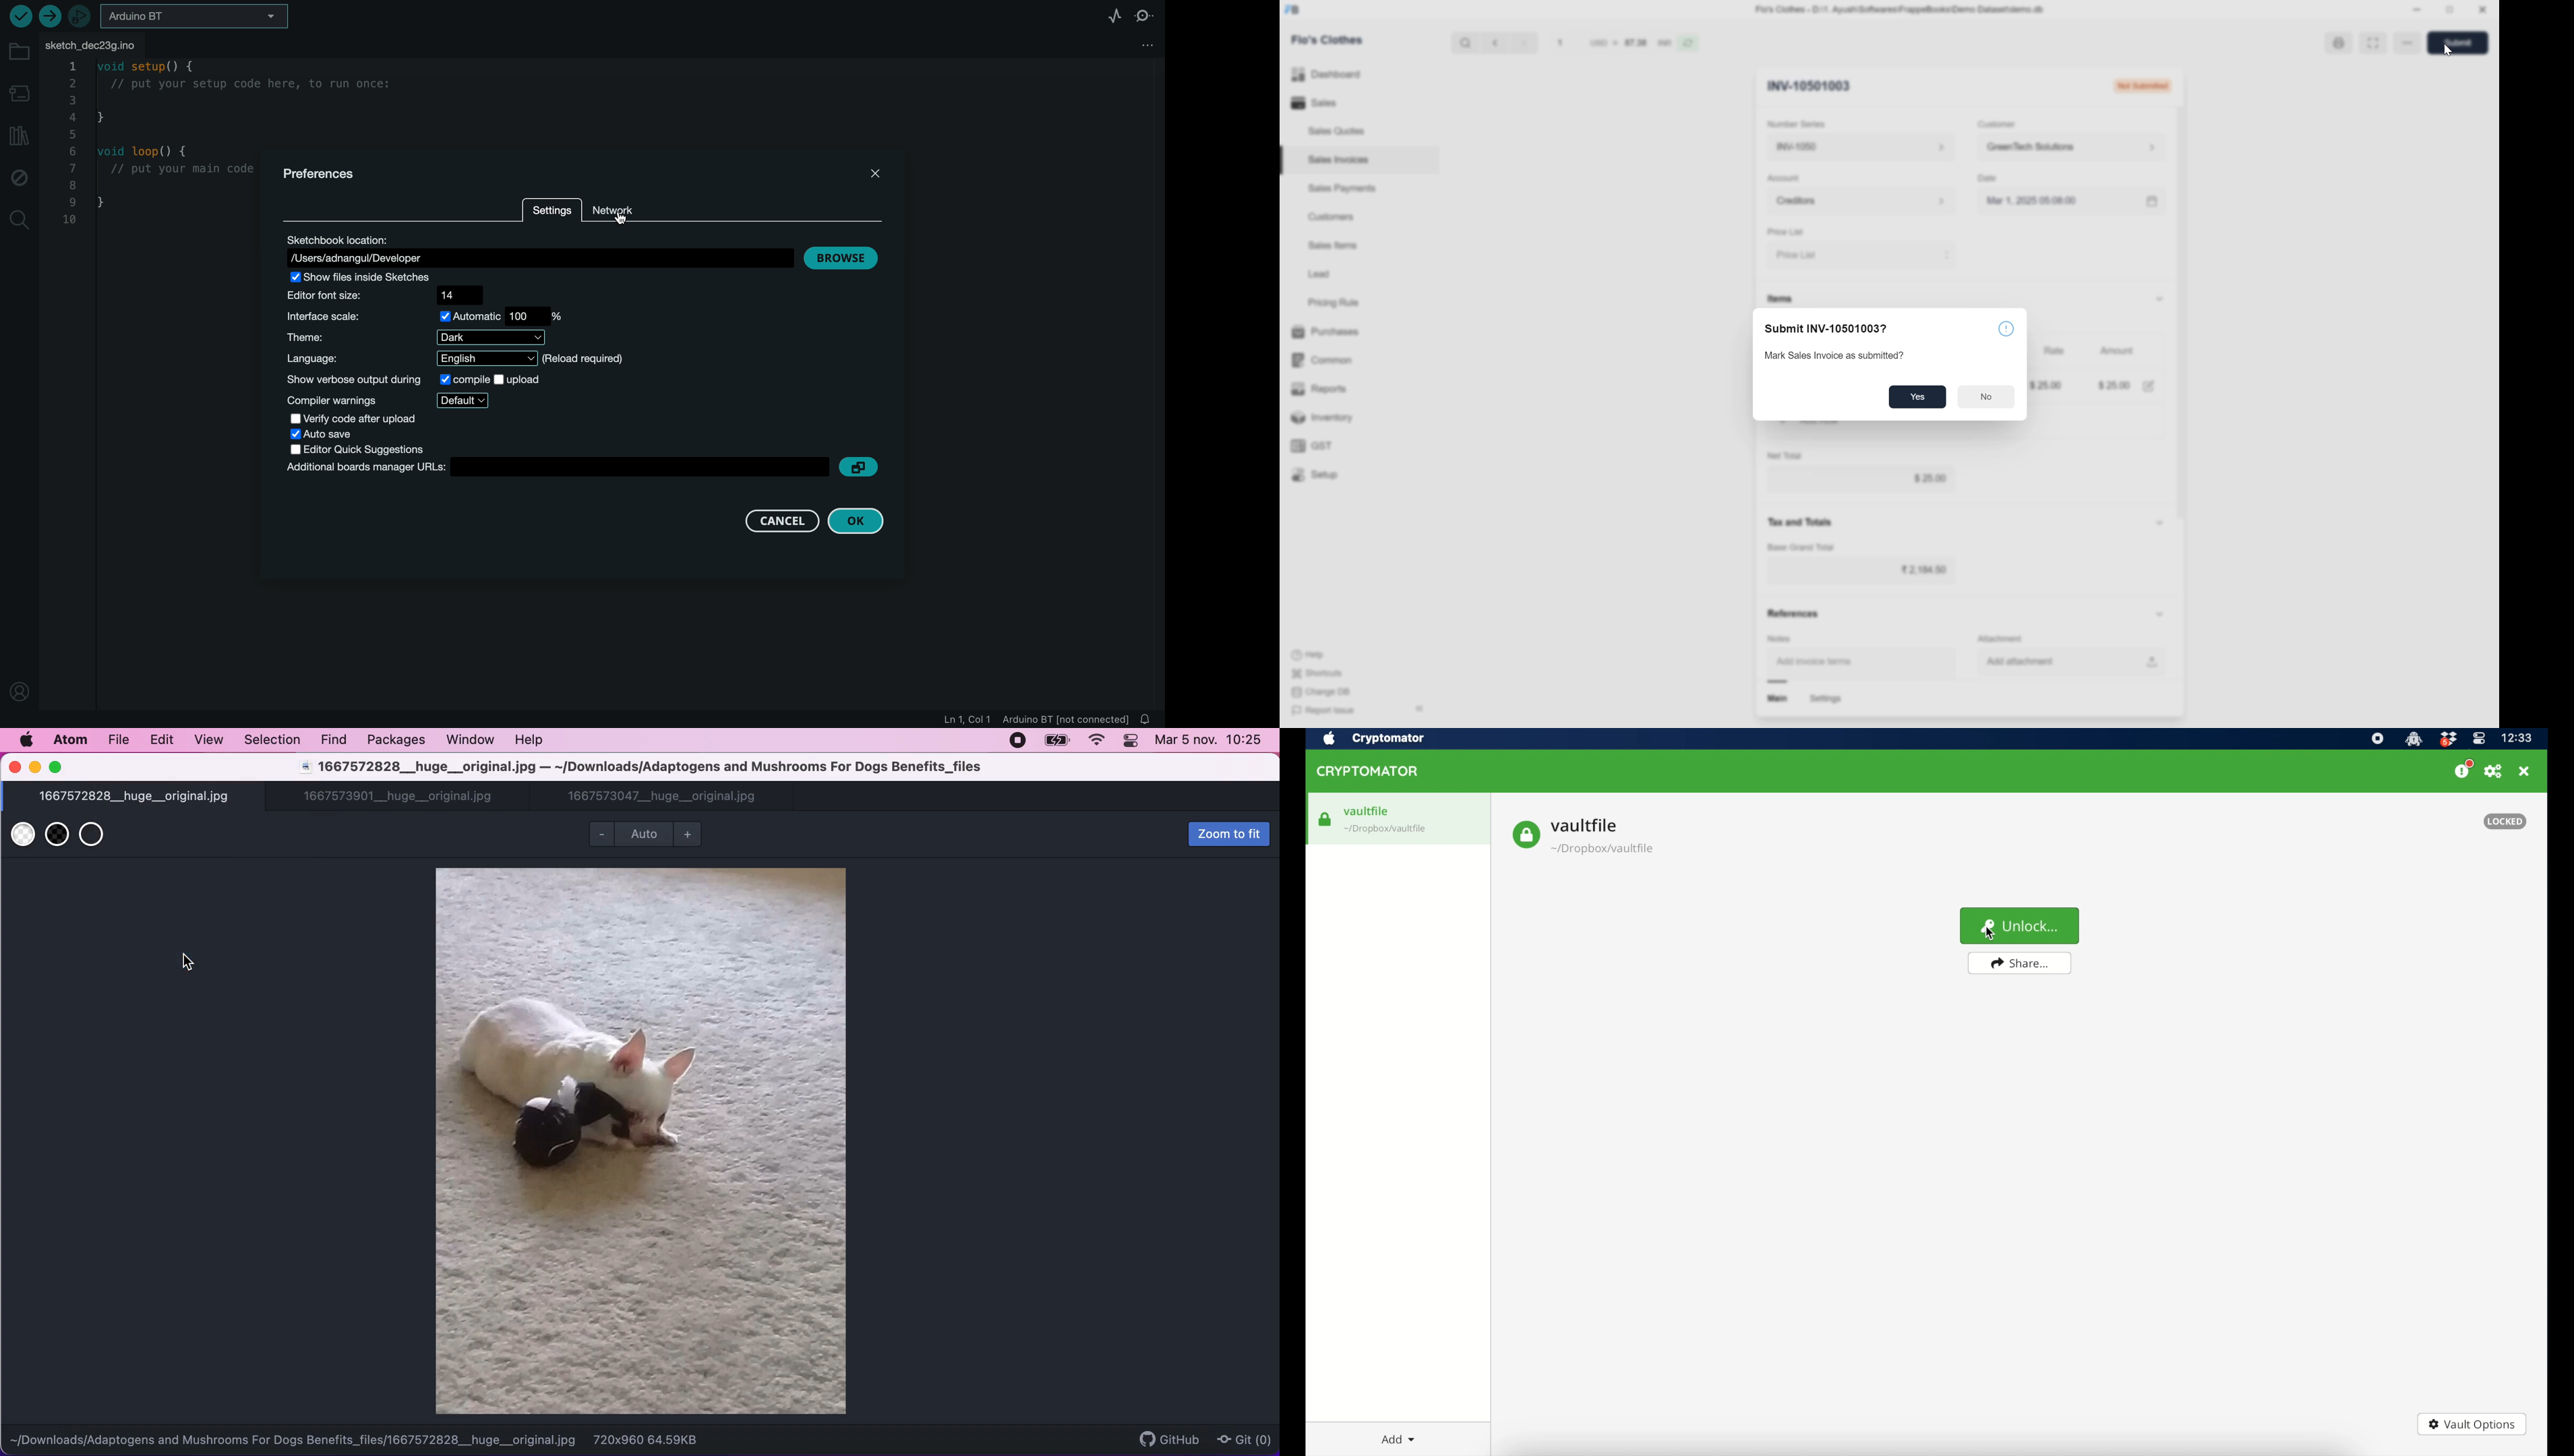  Describe the element at coordinates (689, 835) in the screenshot. I see `zoom in` at that location.